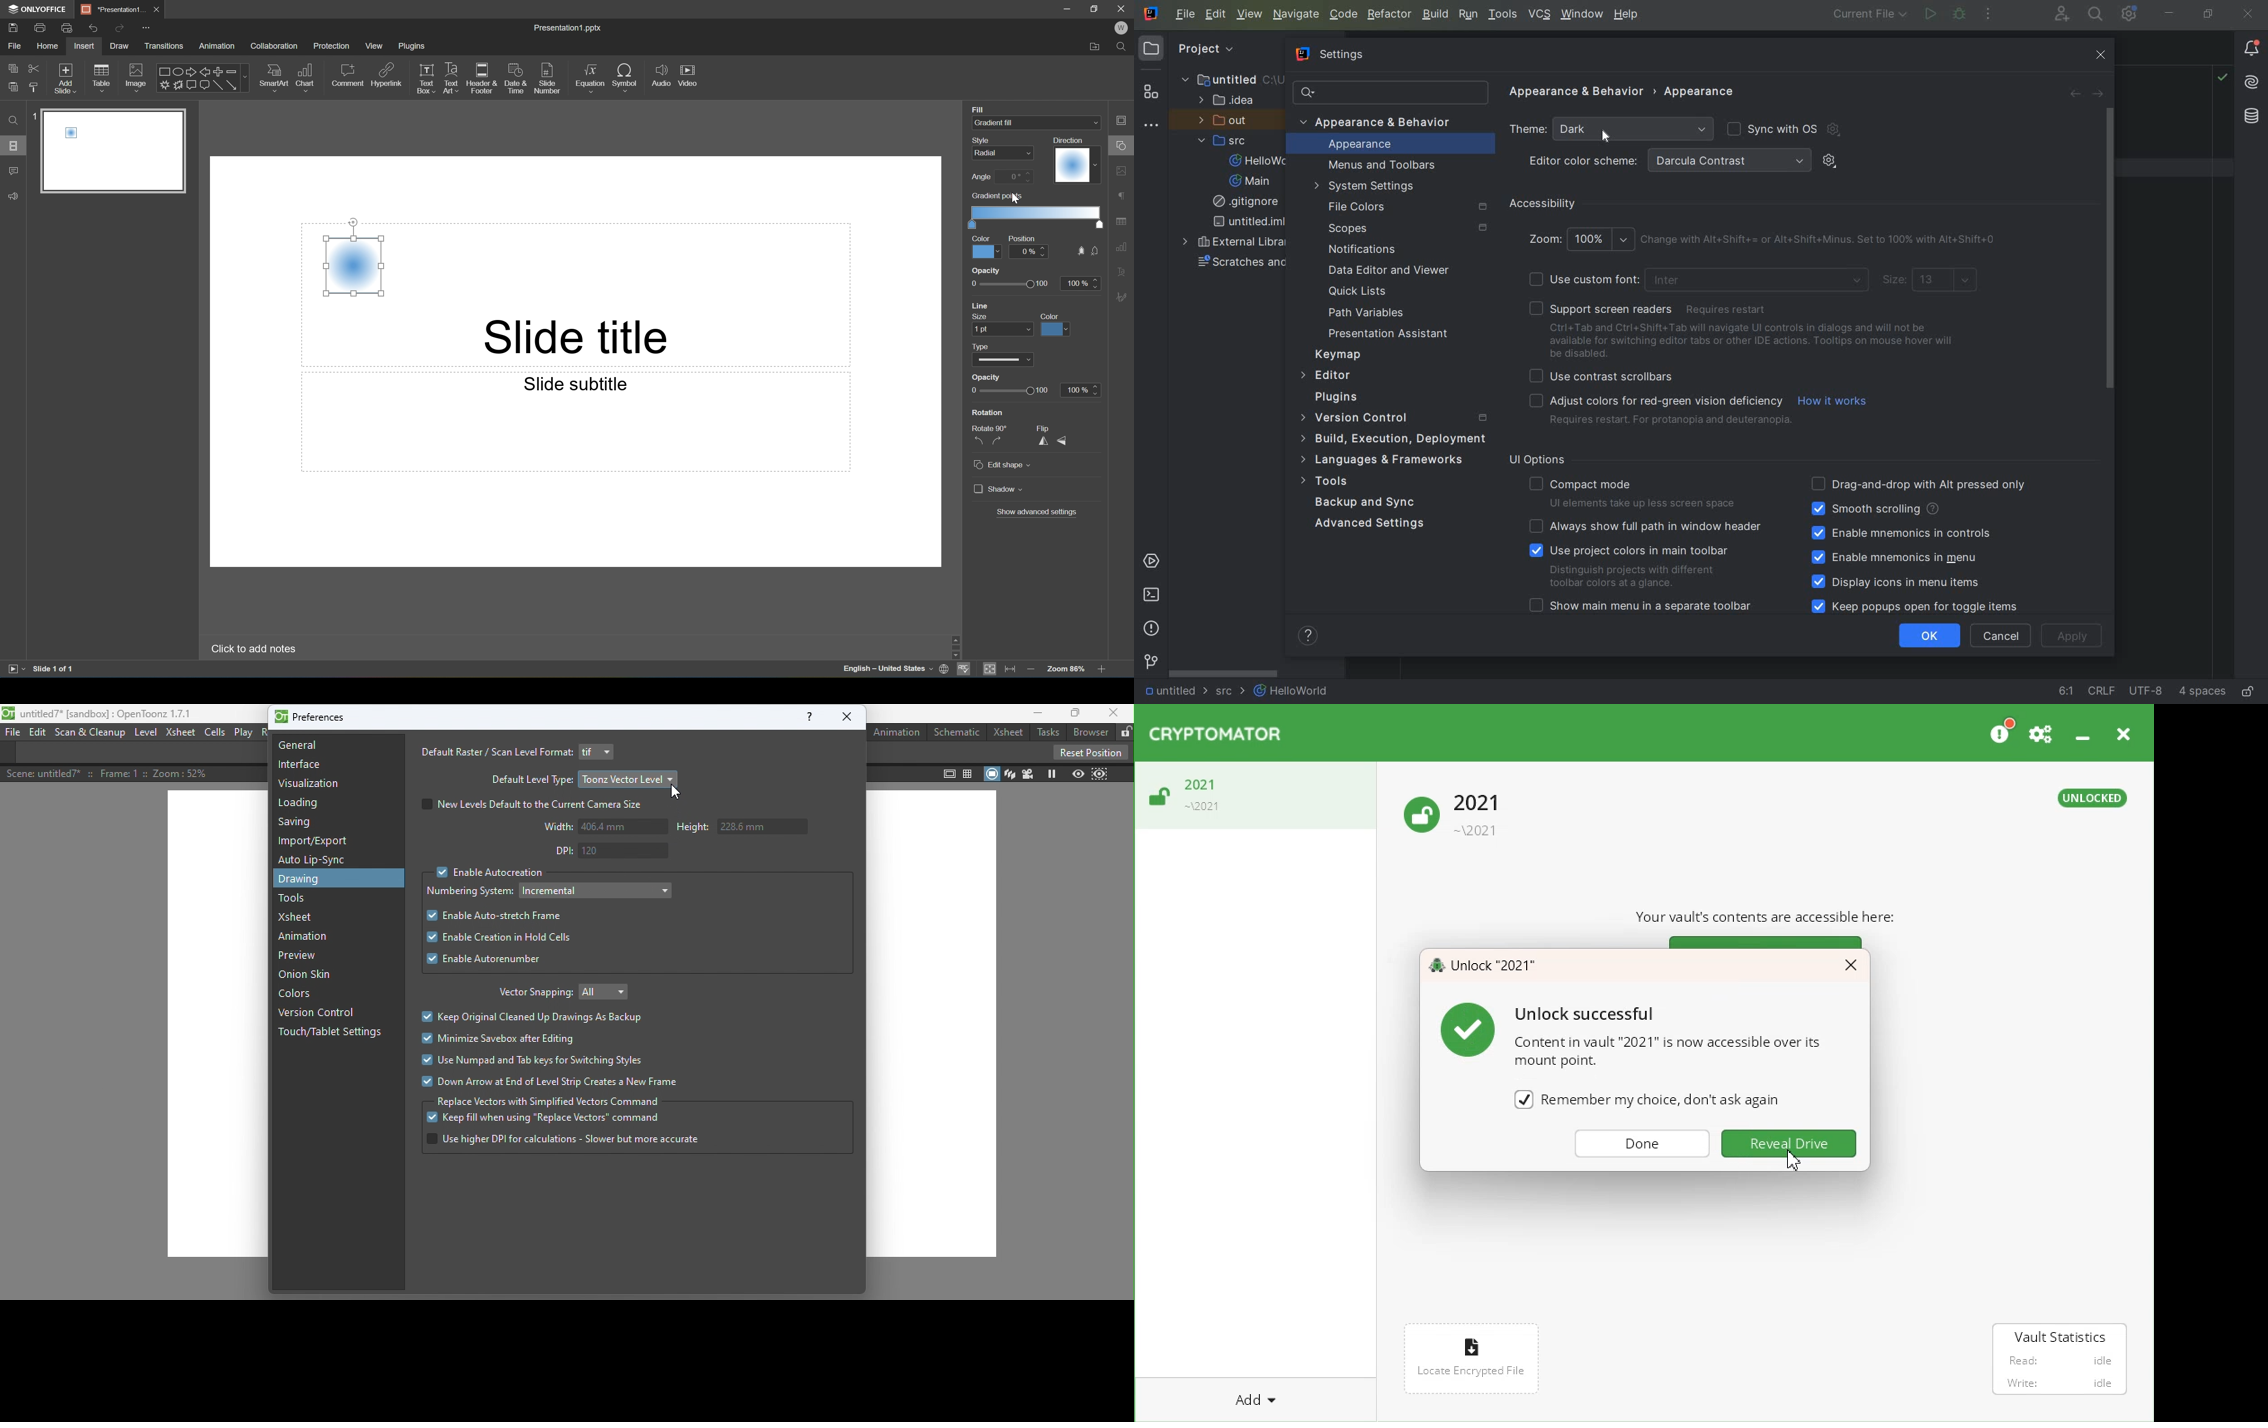 Image resolution: width=2268 pixels, height=1428 pixels. Describe the element at coordinates (426, 79) in the screenshot. I see `Text Box` at that location.